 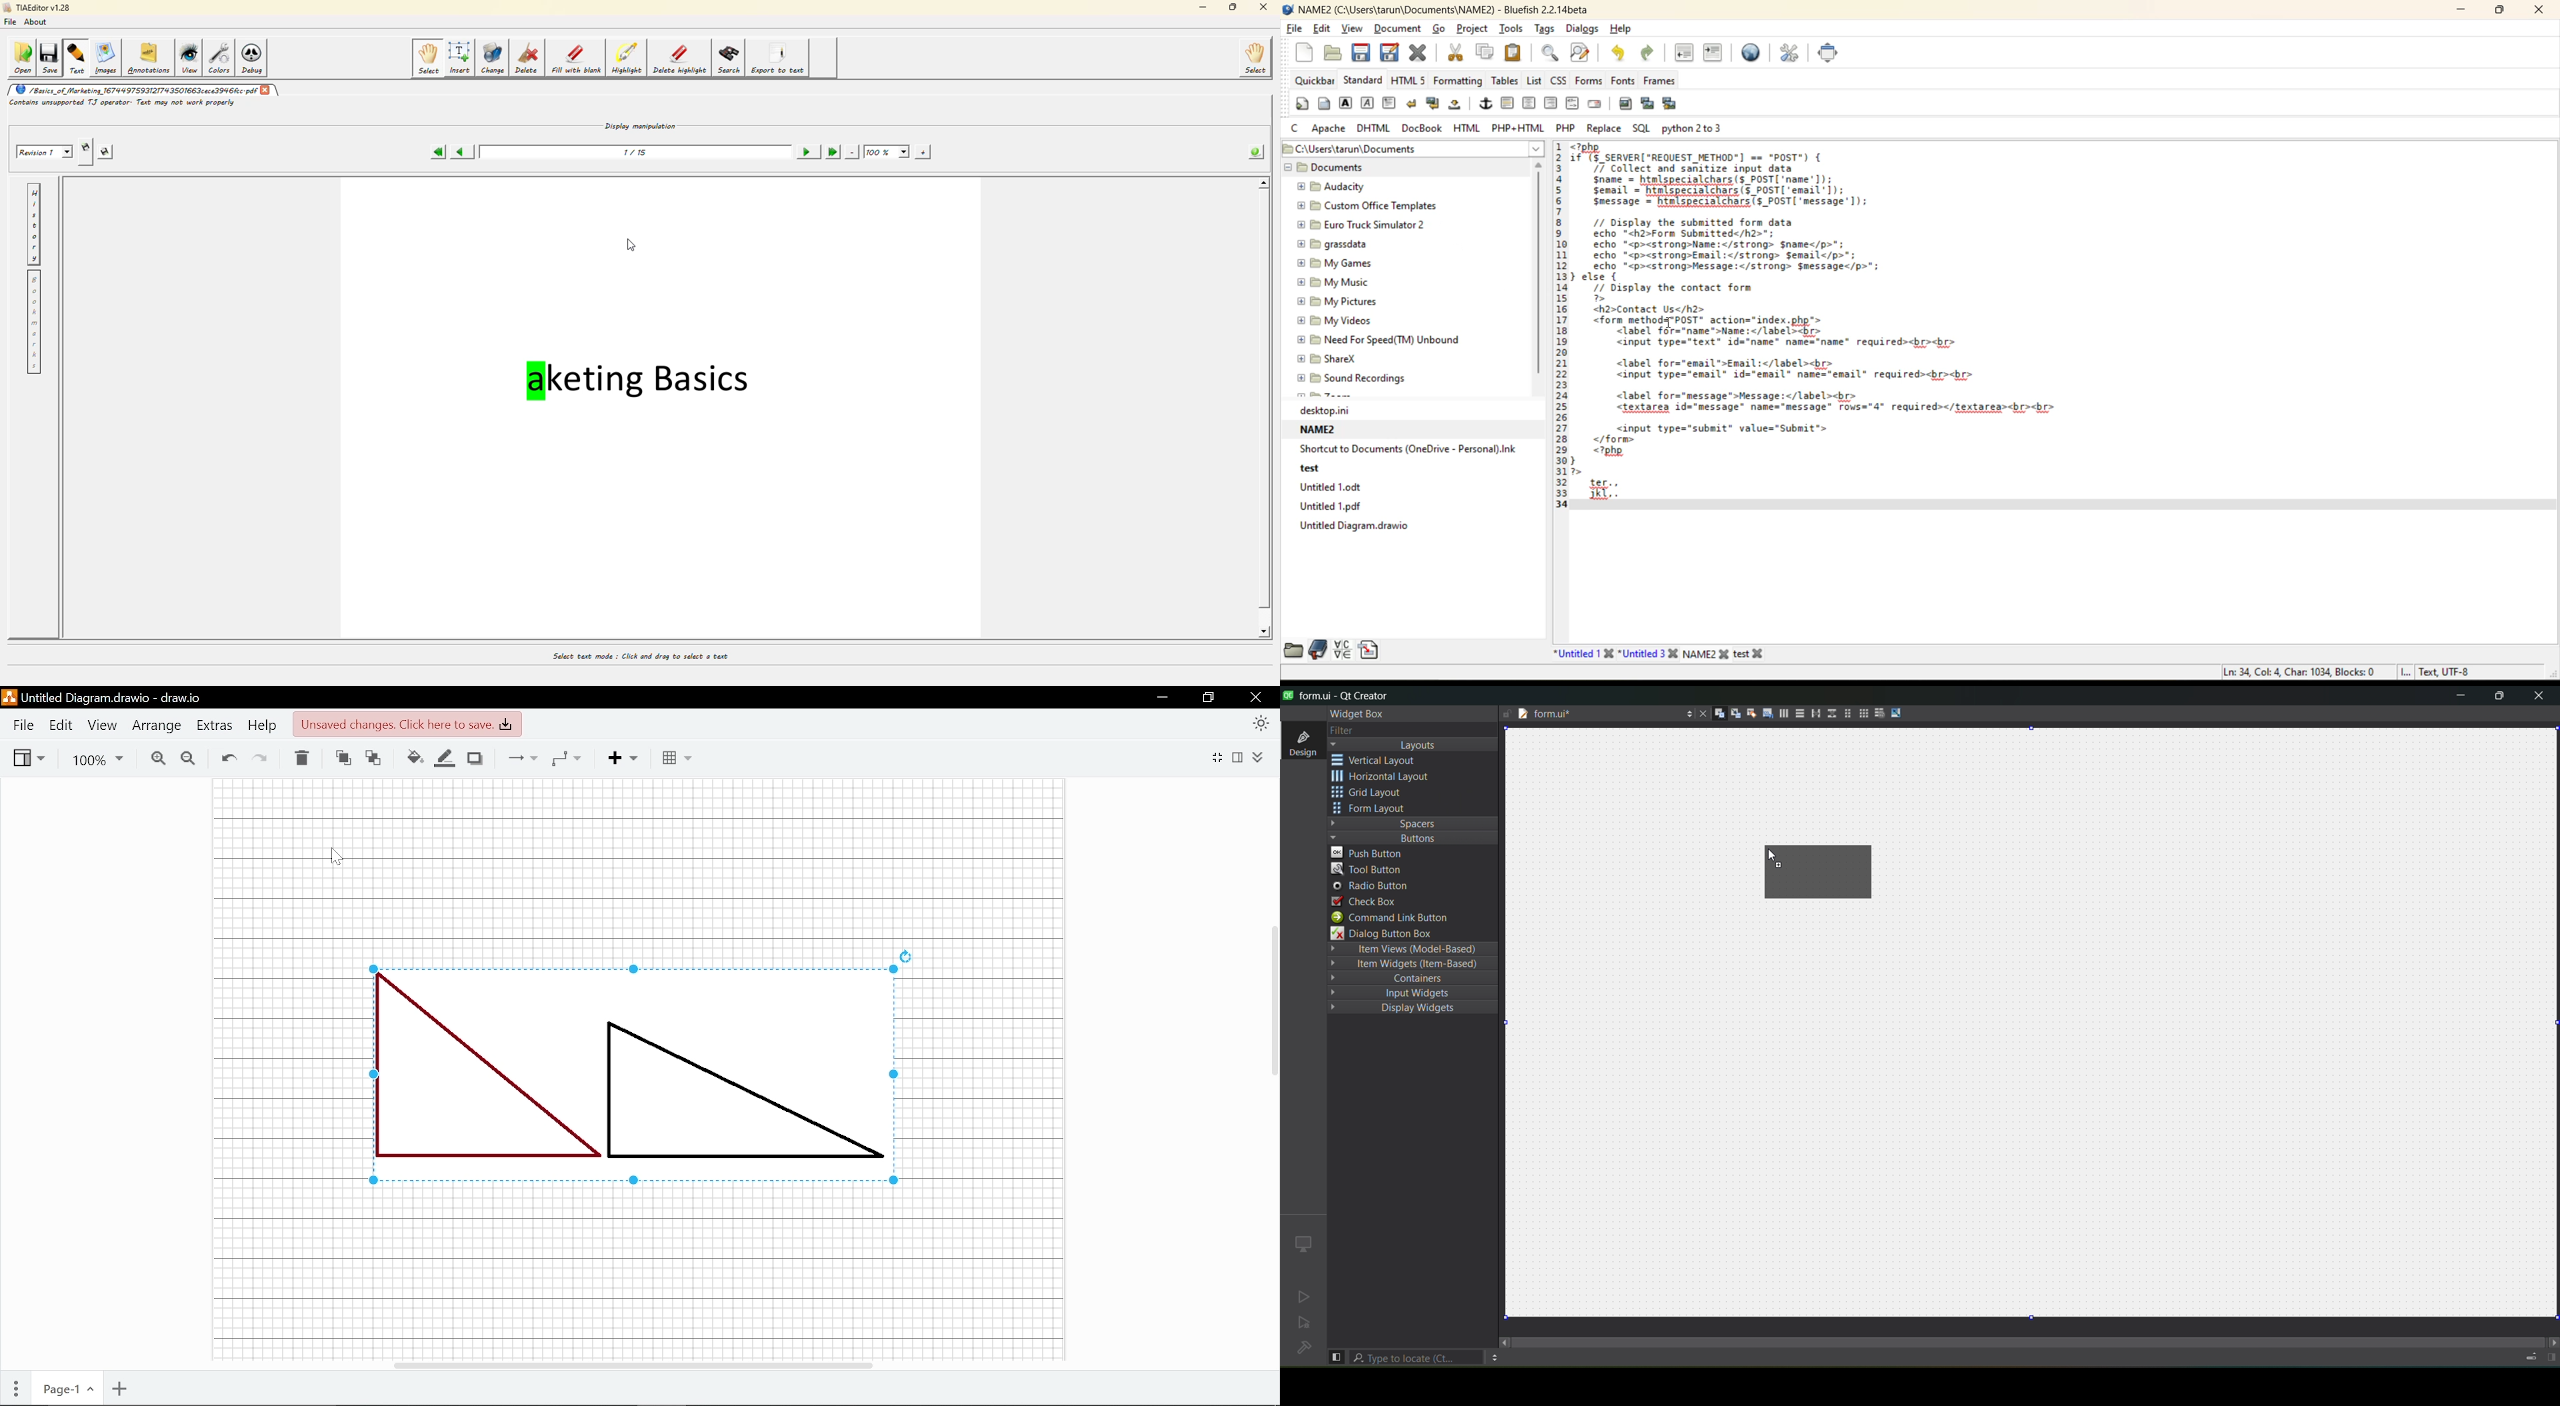 What do you see at coordinates (1686, 712) in the screenshot?
I see `options` at bounding box center [1686, 712].